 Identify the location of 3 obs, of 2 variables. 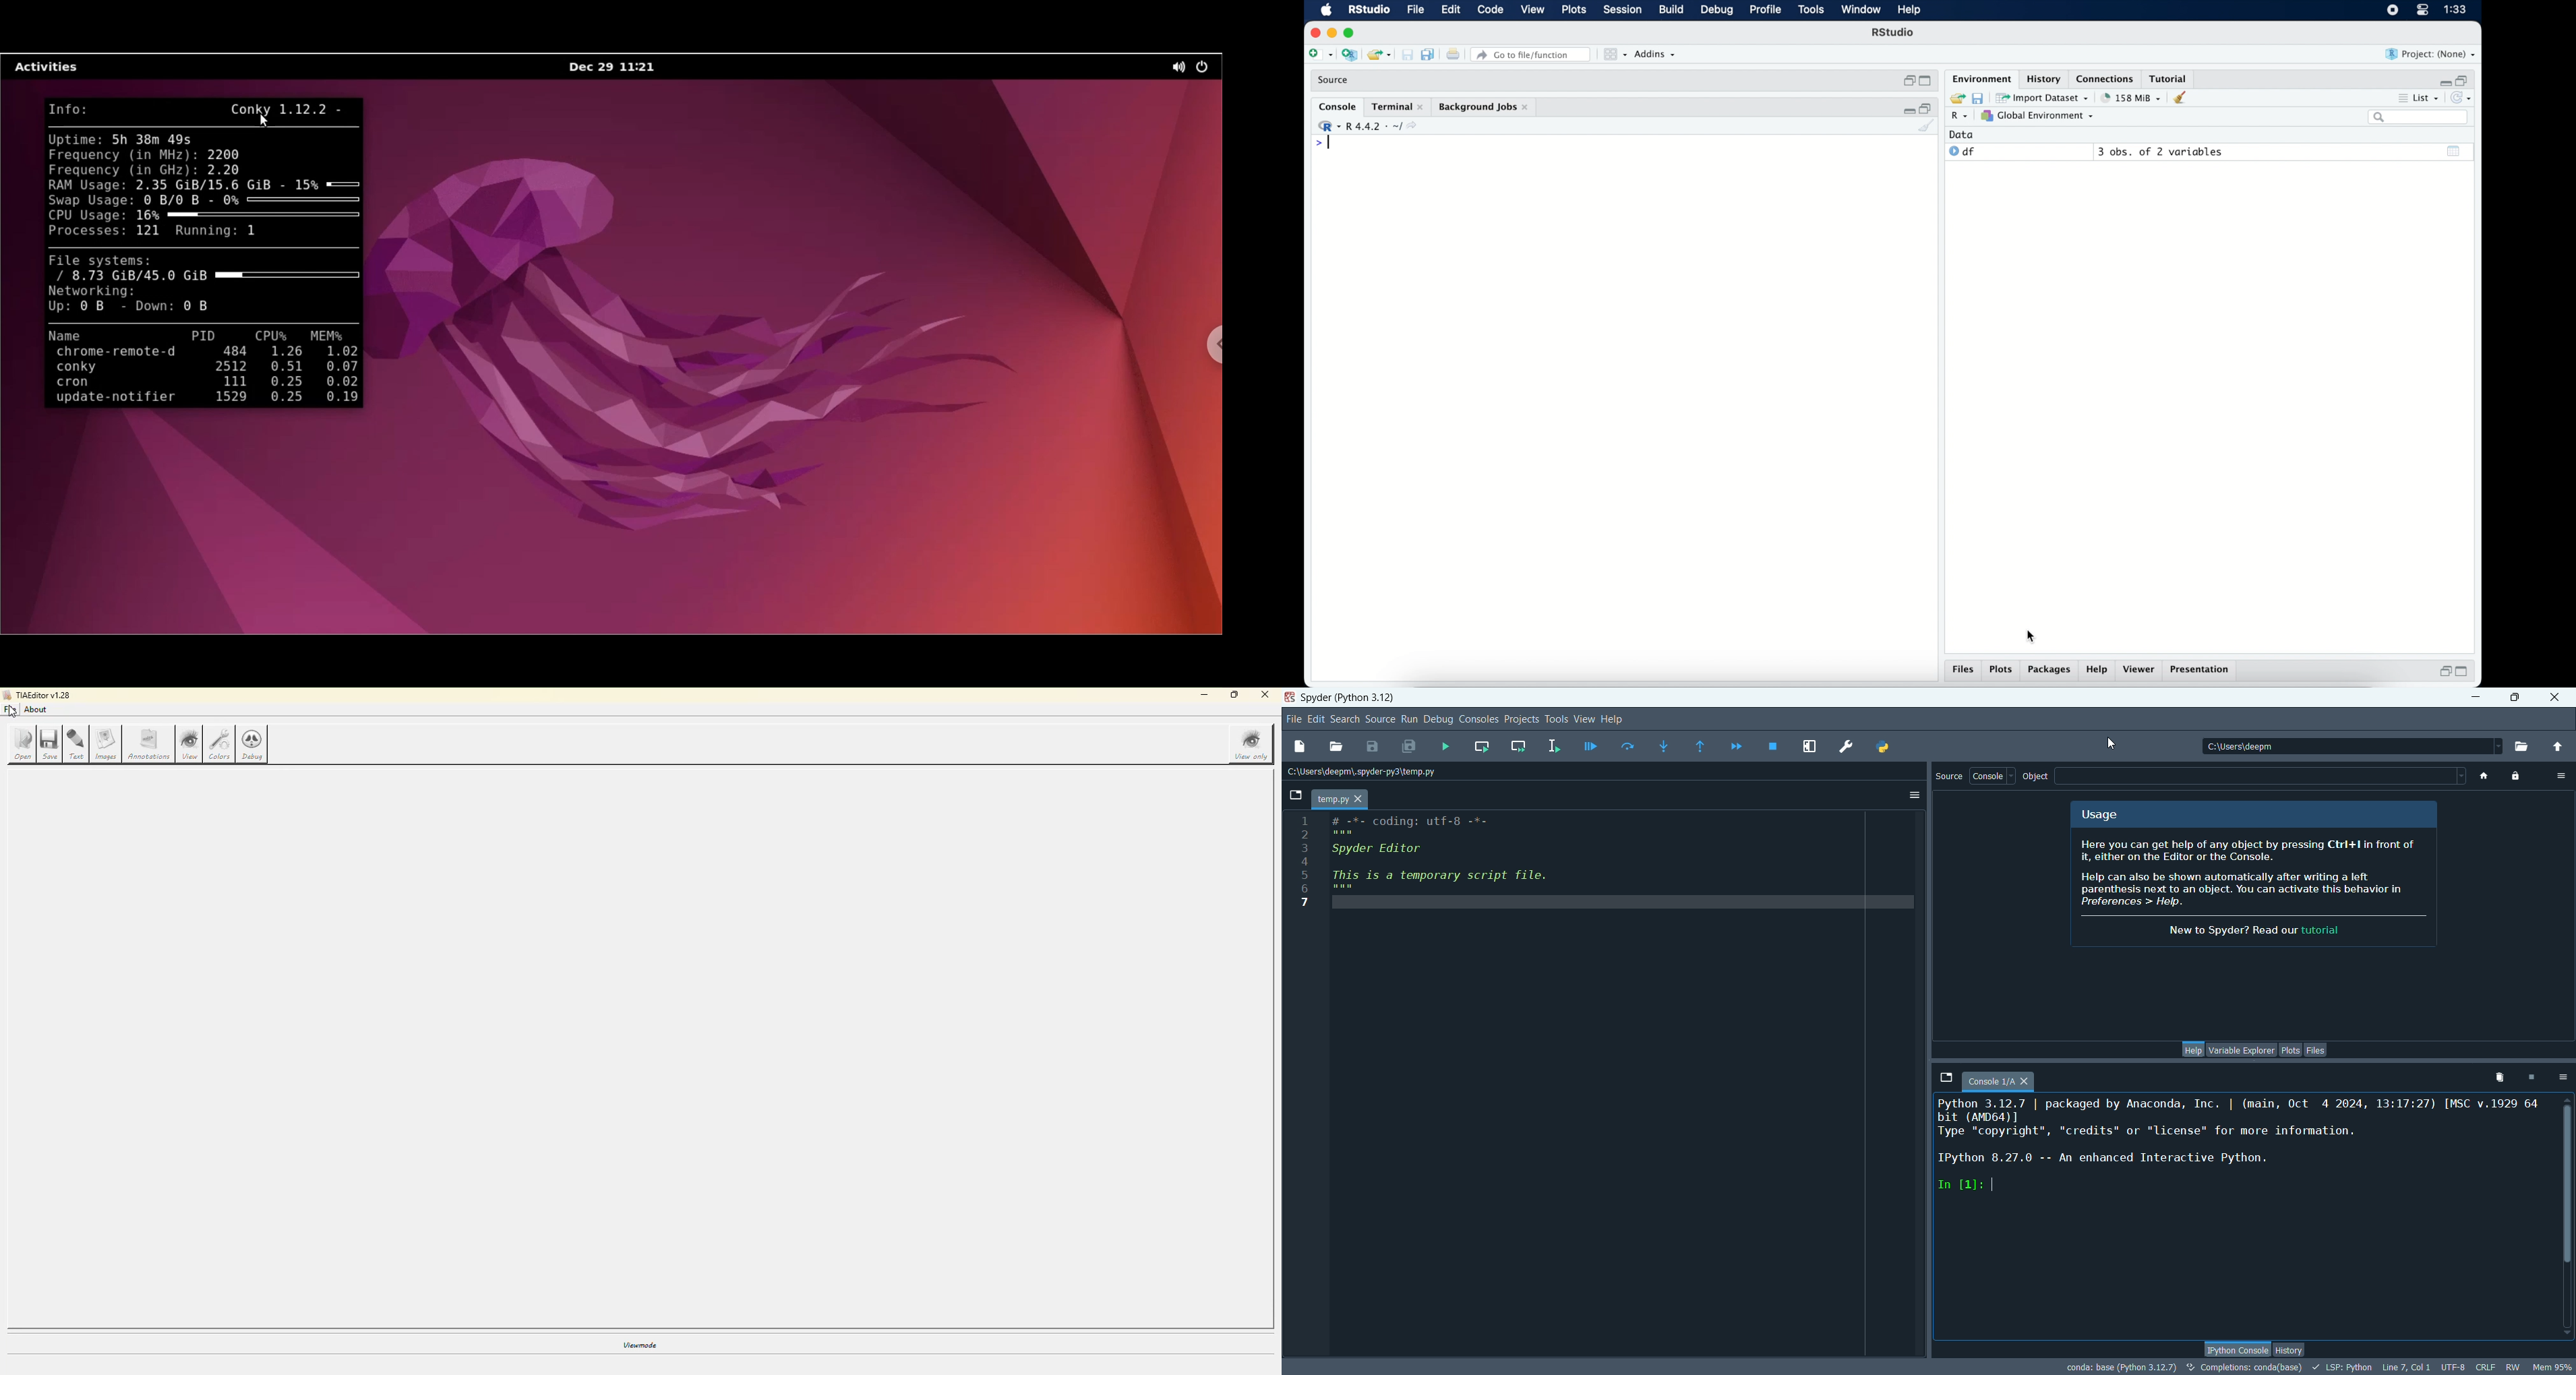
(2161, 152).